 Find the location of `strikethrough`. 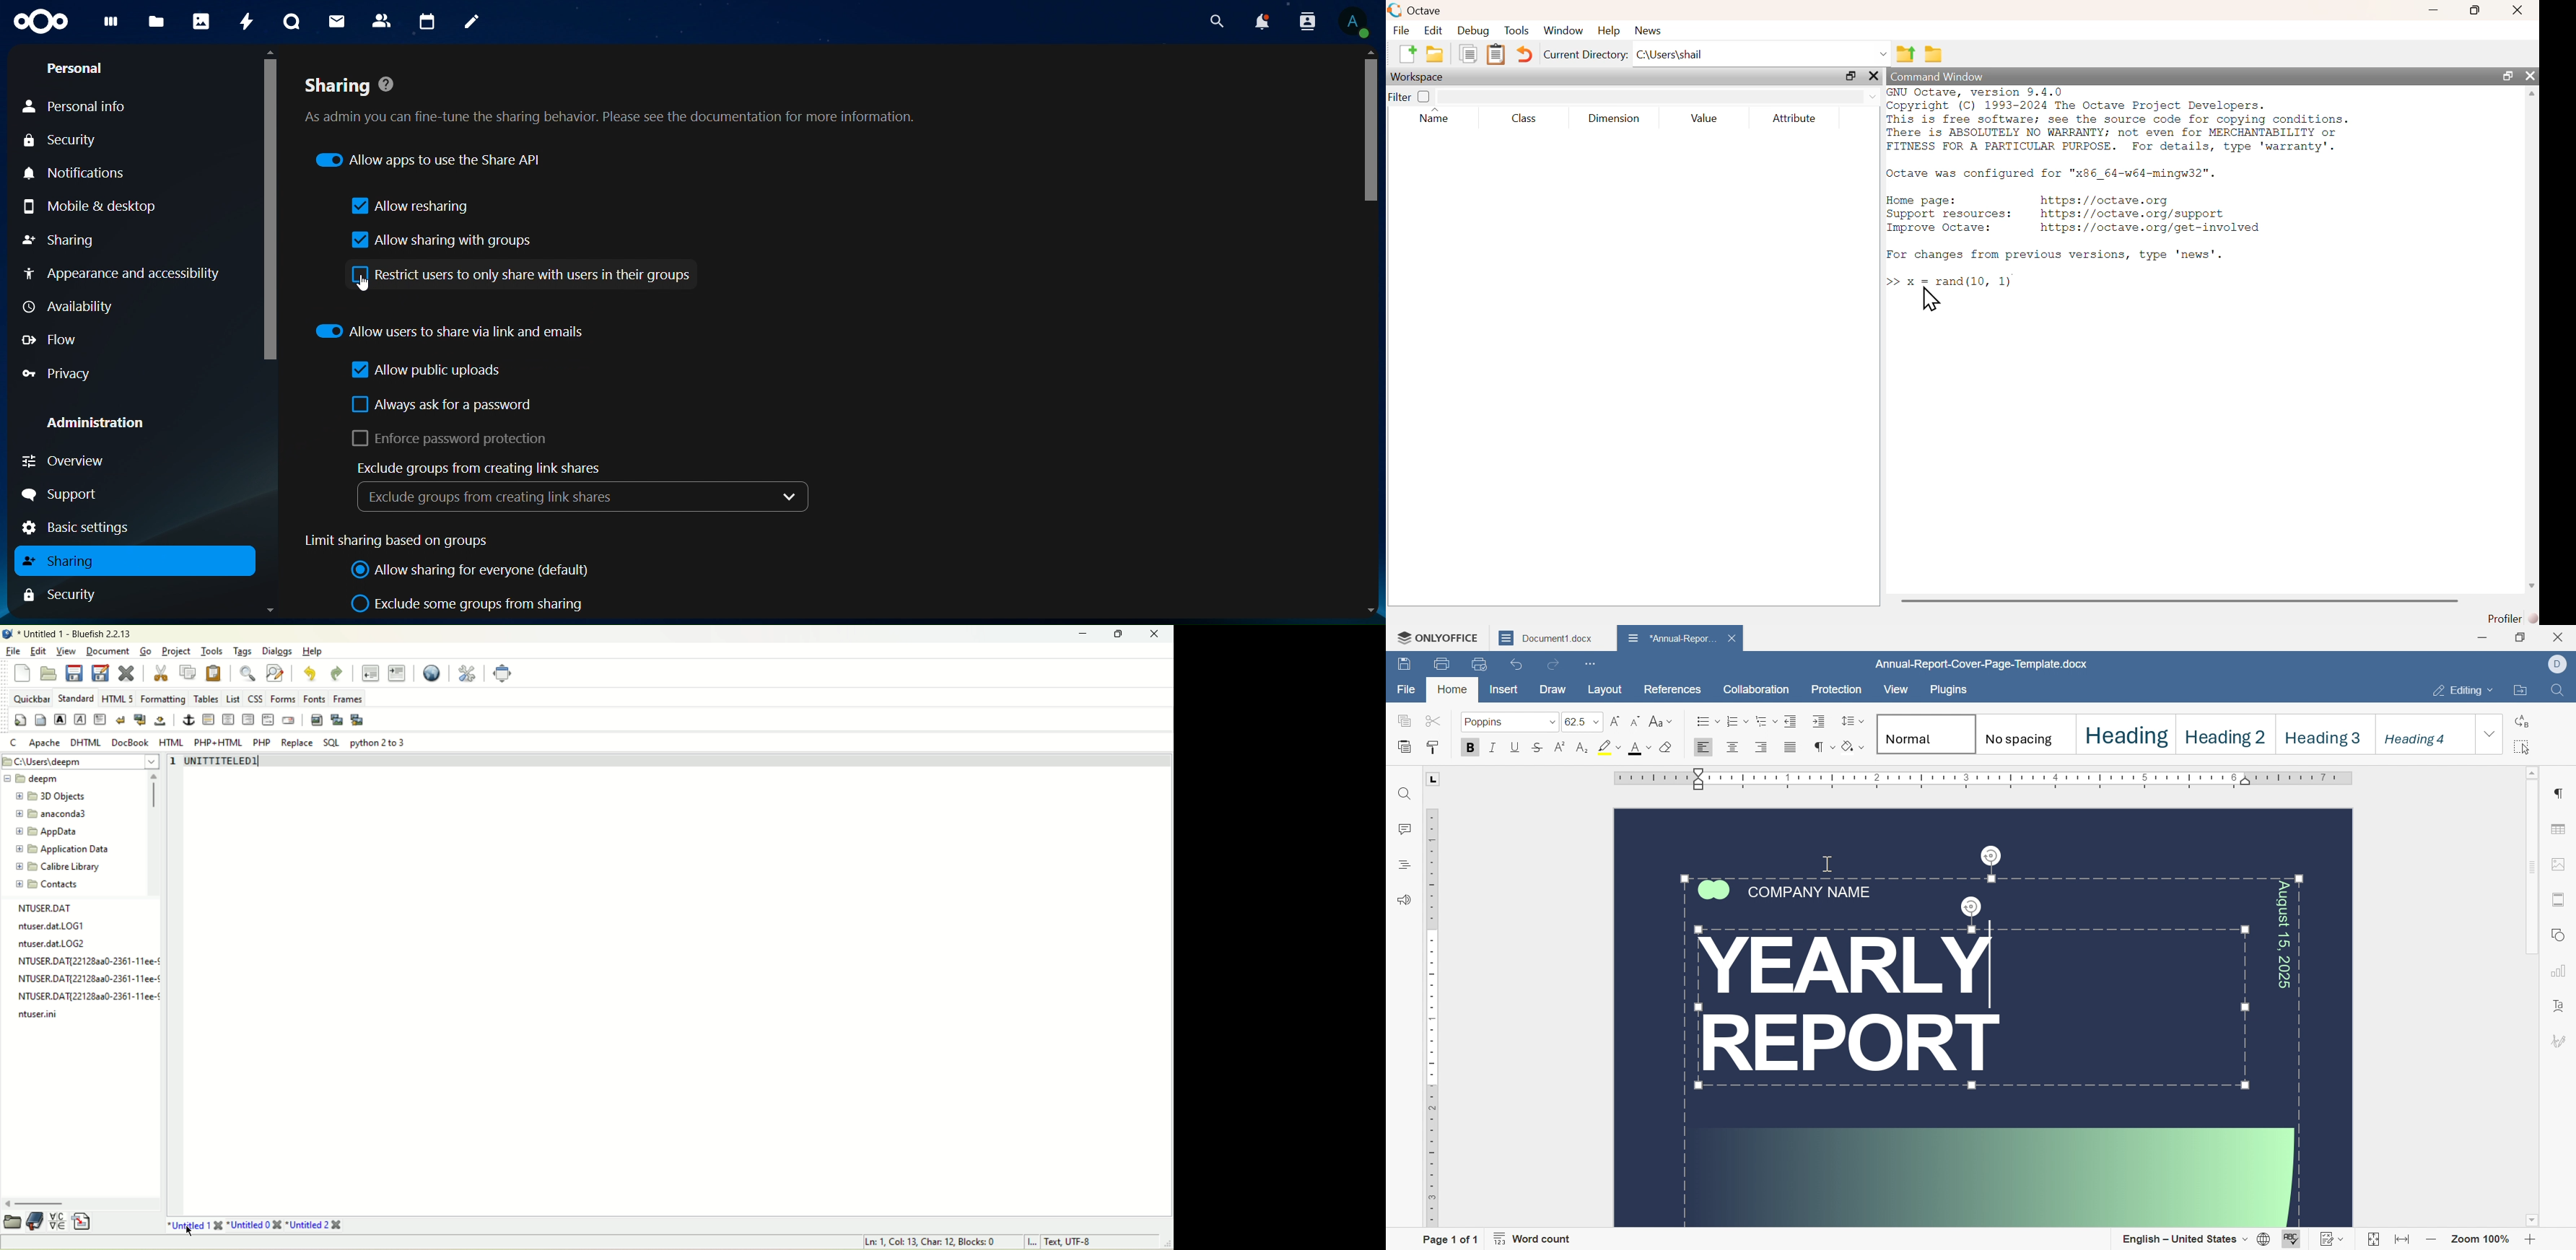

strikethrough is located at coordinates (1538, 748).